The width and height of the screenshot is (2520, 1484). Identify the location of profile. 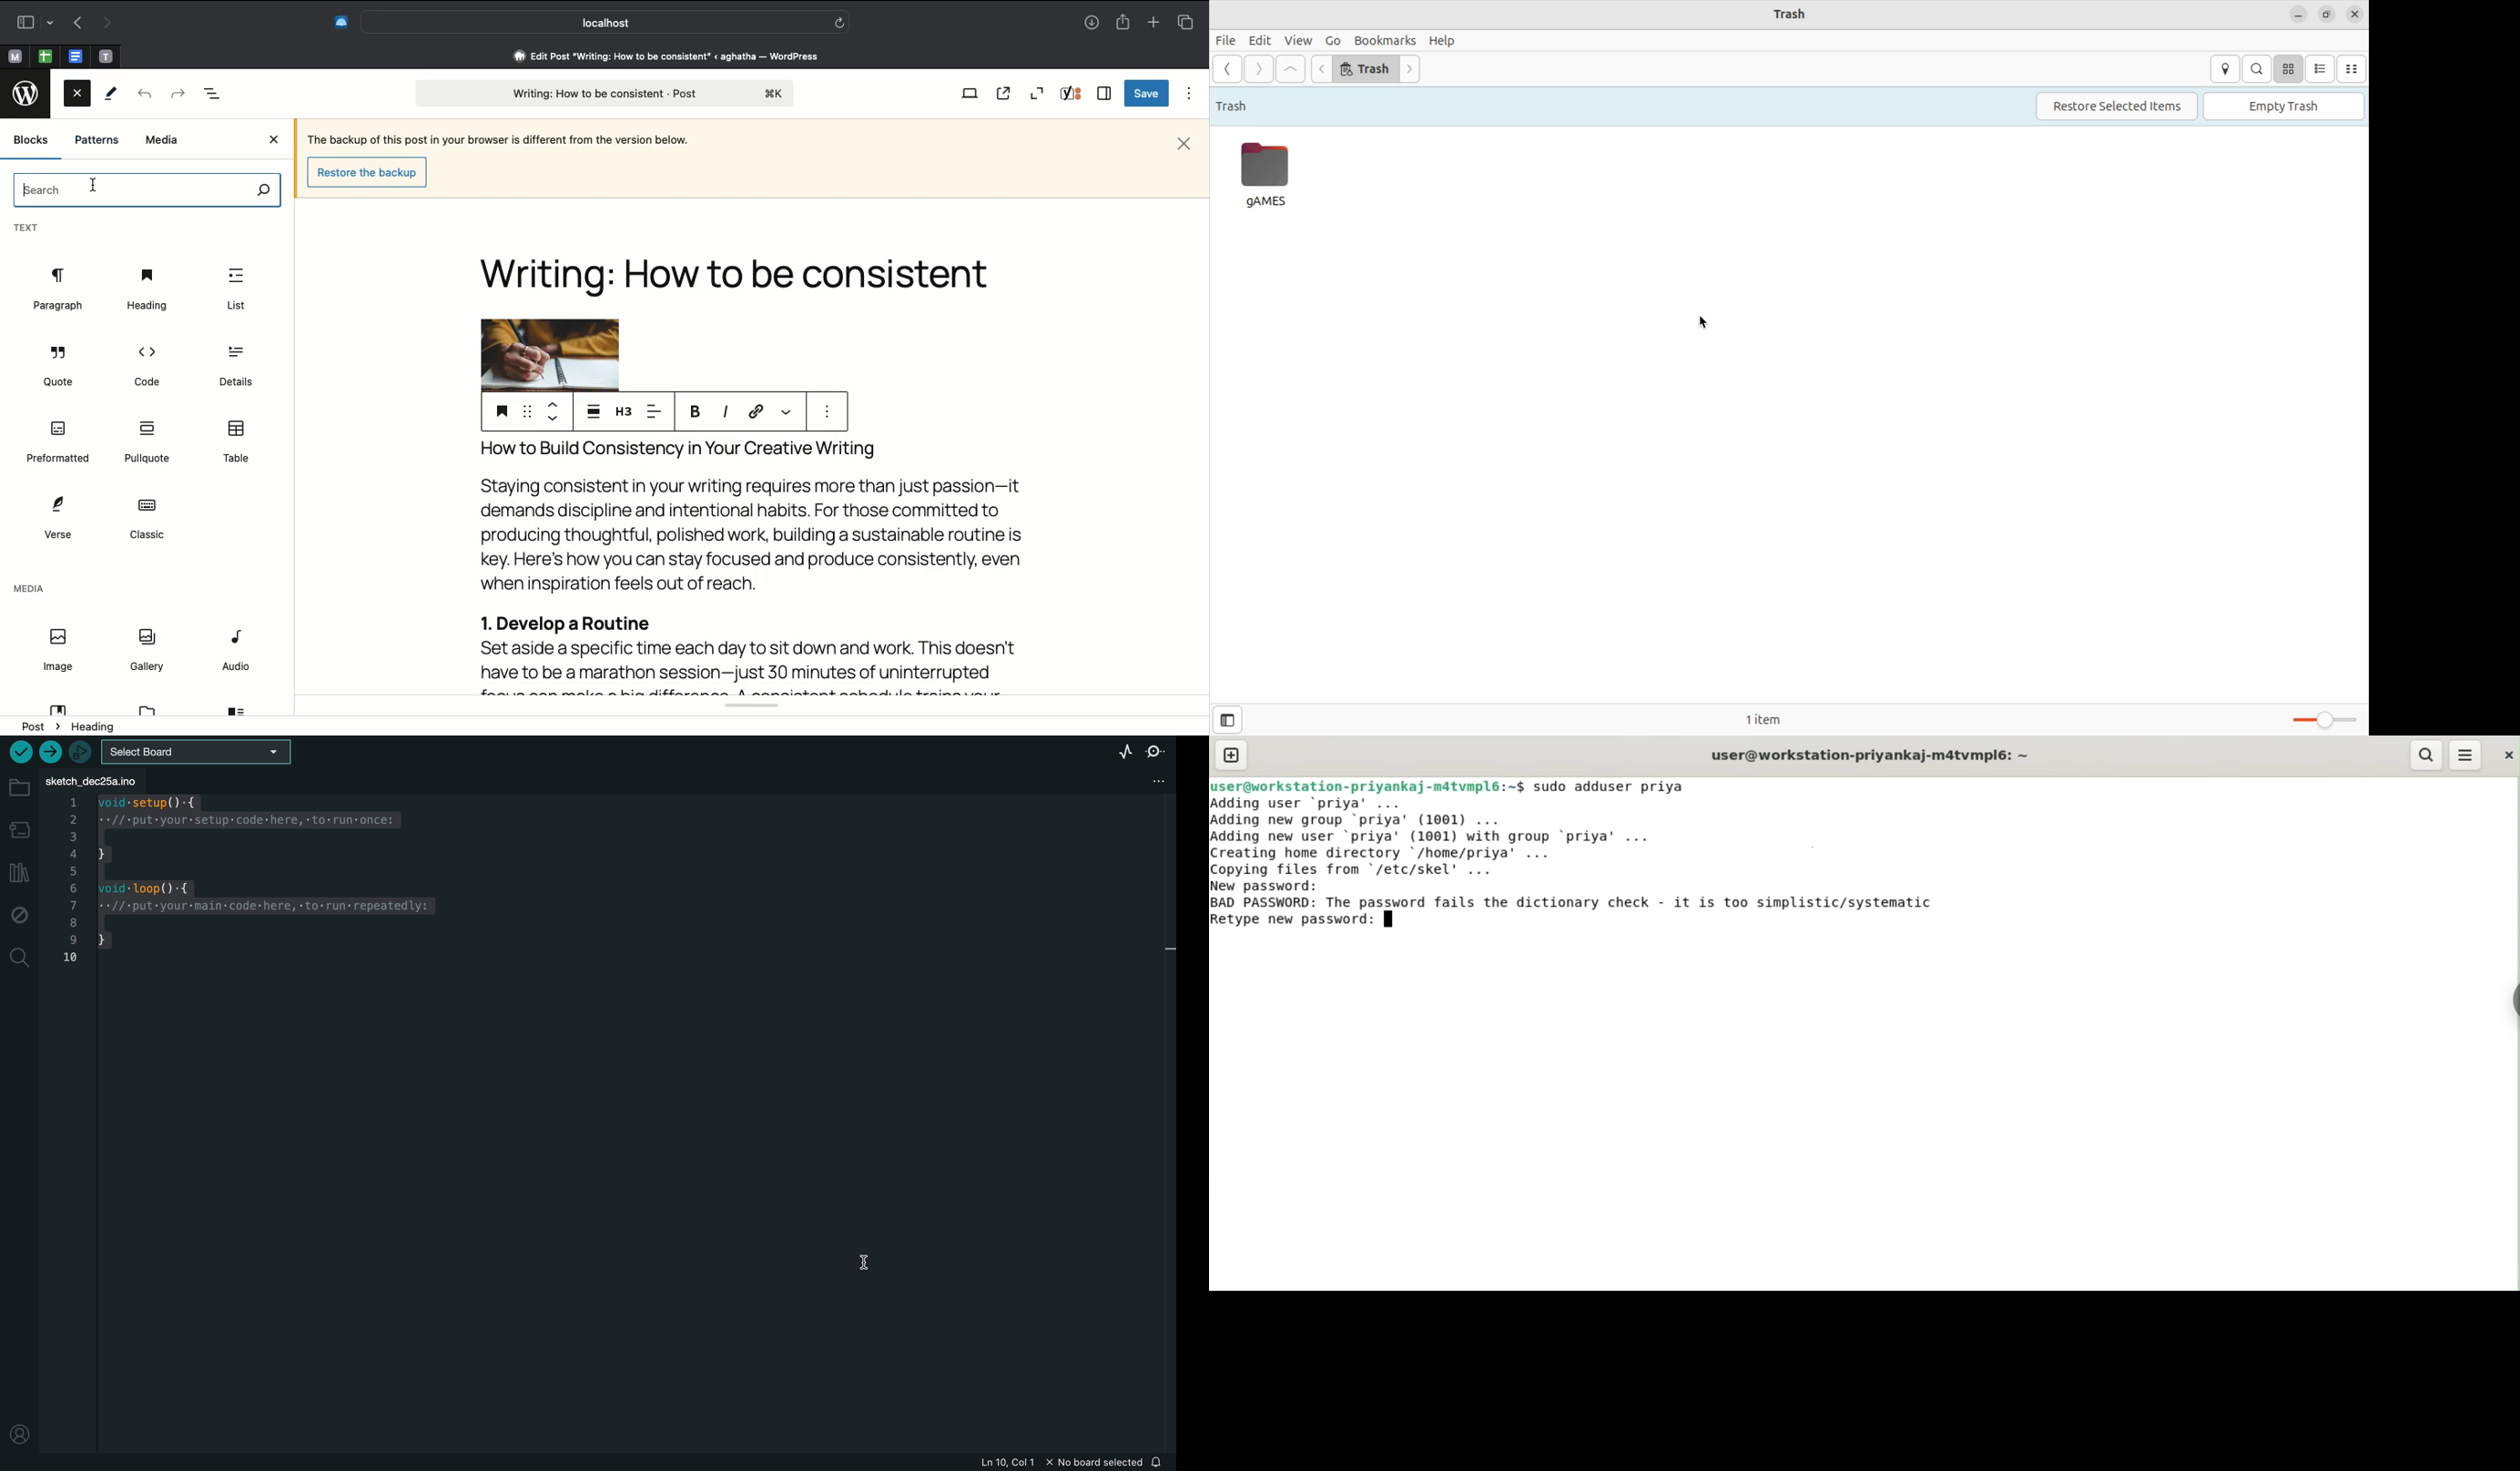
(20, 1433).